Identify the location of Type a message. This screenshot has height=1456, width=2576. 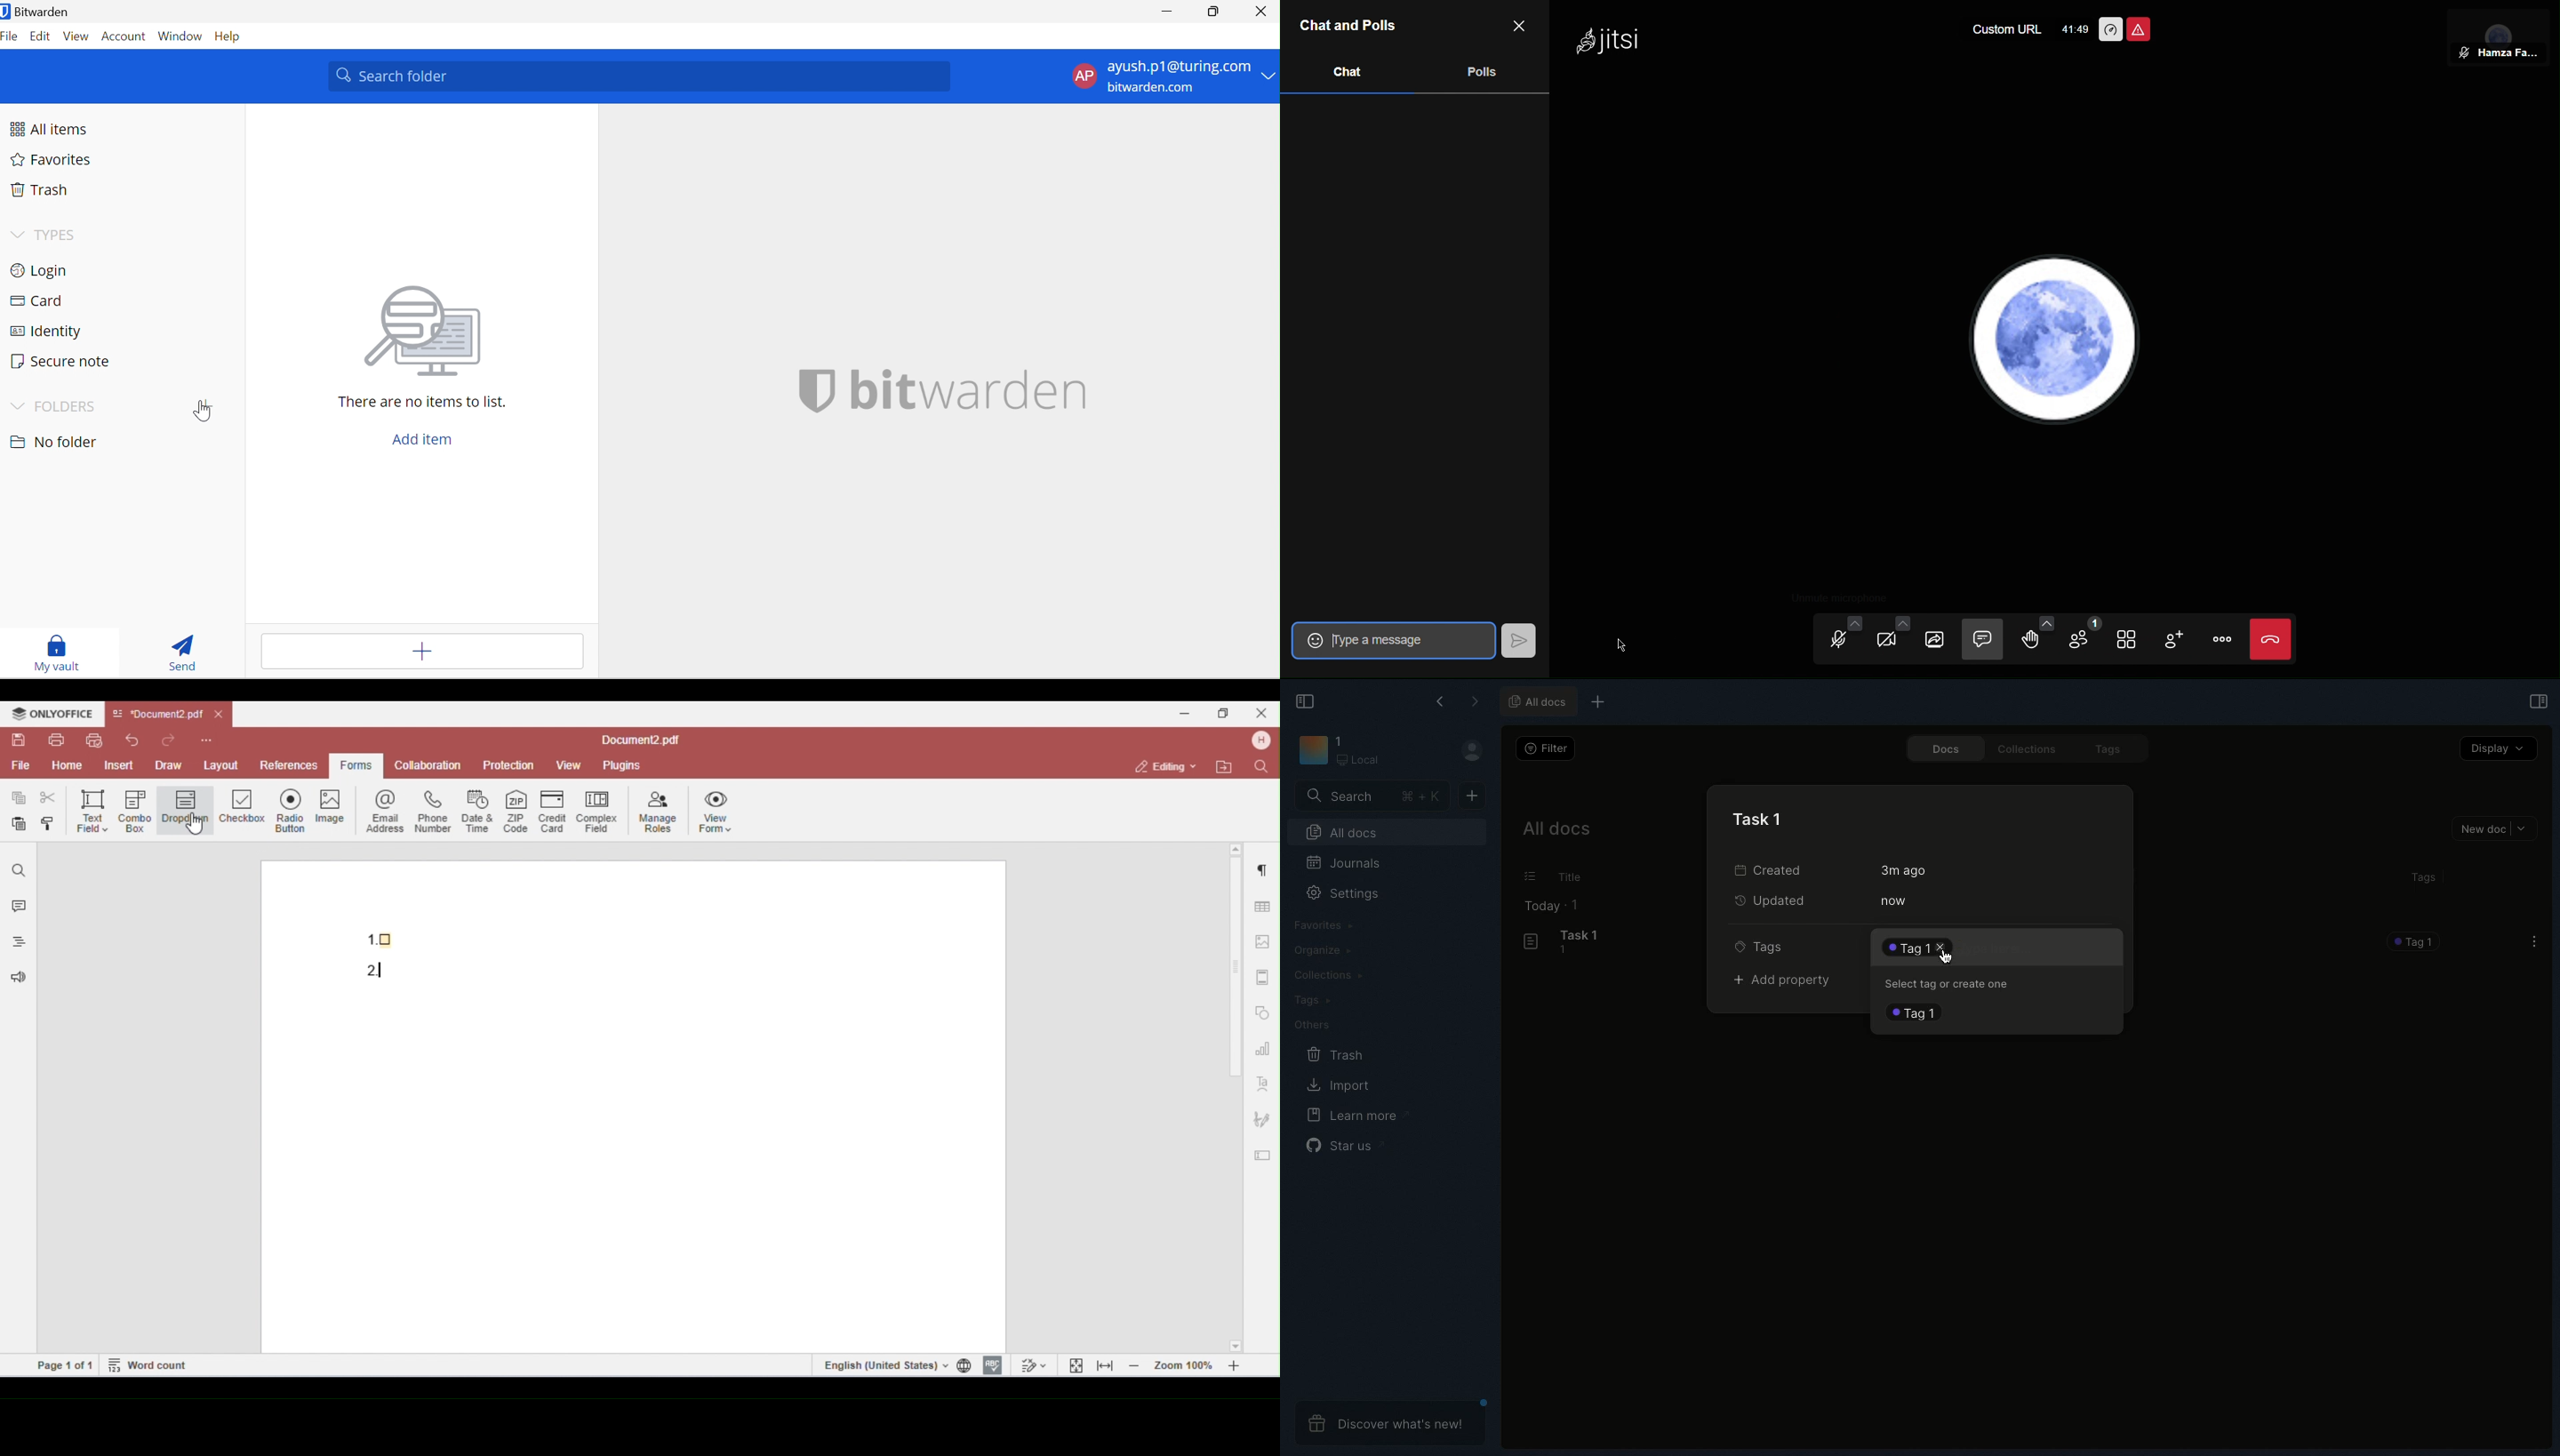
(1394, 640).